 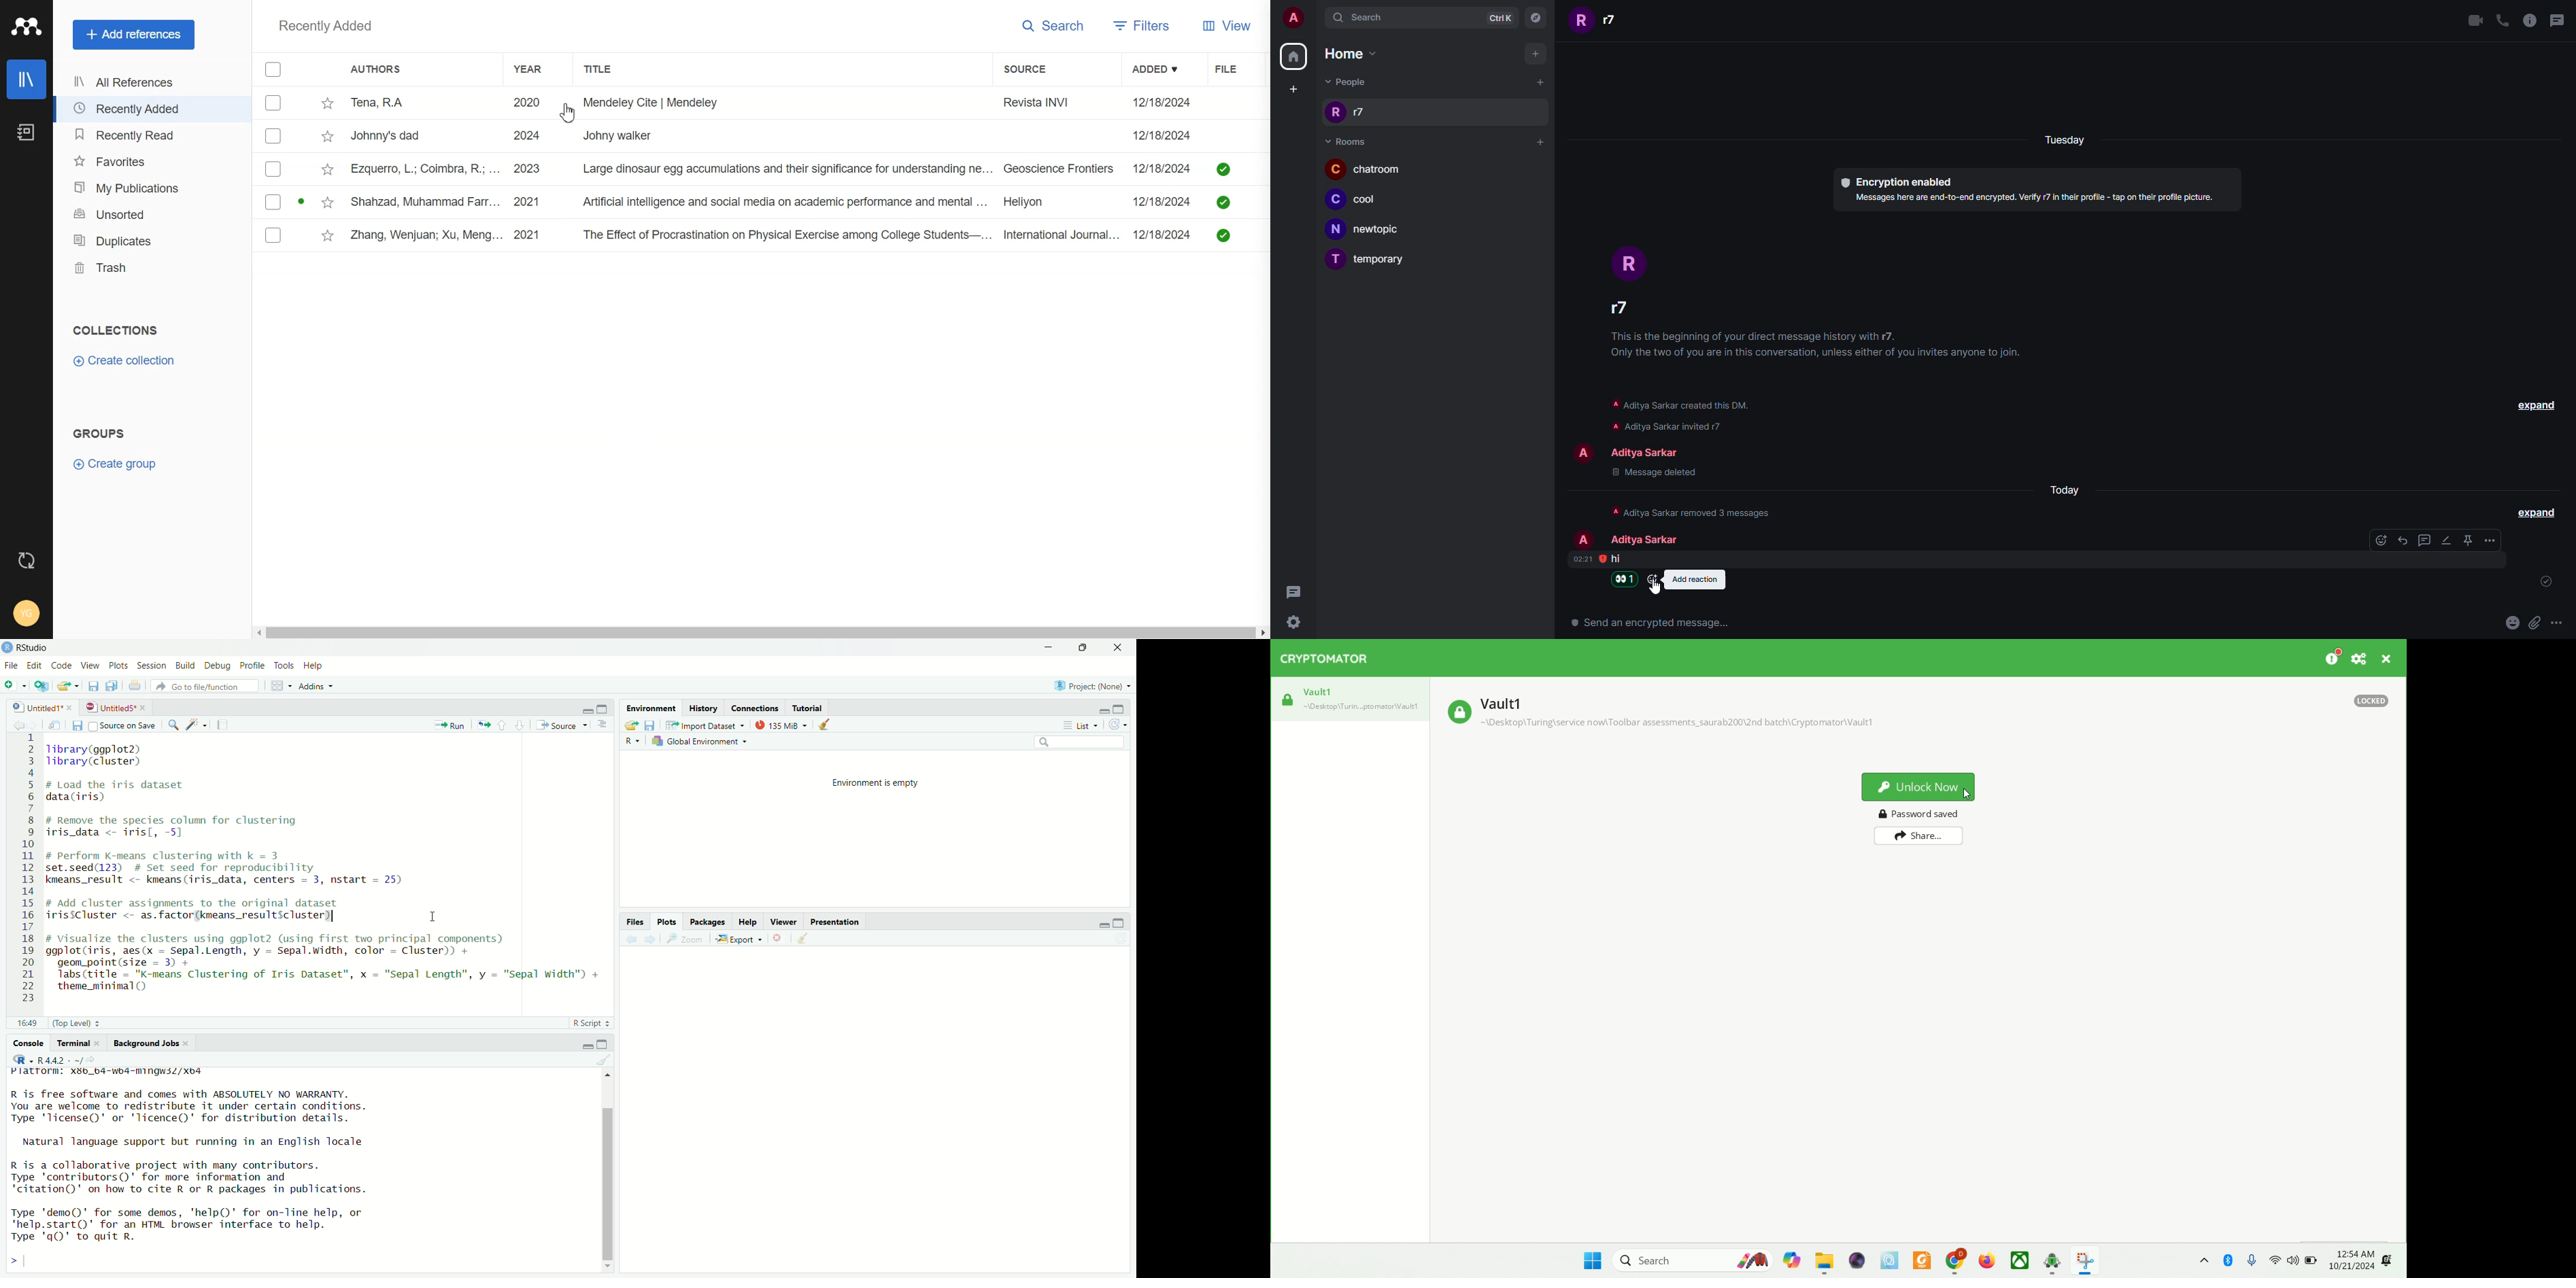 What do you see at coordinates (1163, 69) in the screenshot?
I see `Added` at bounding box center [1163, 69].